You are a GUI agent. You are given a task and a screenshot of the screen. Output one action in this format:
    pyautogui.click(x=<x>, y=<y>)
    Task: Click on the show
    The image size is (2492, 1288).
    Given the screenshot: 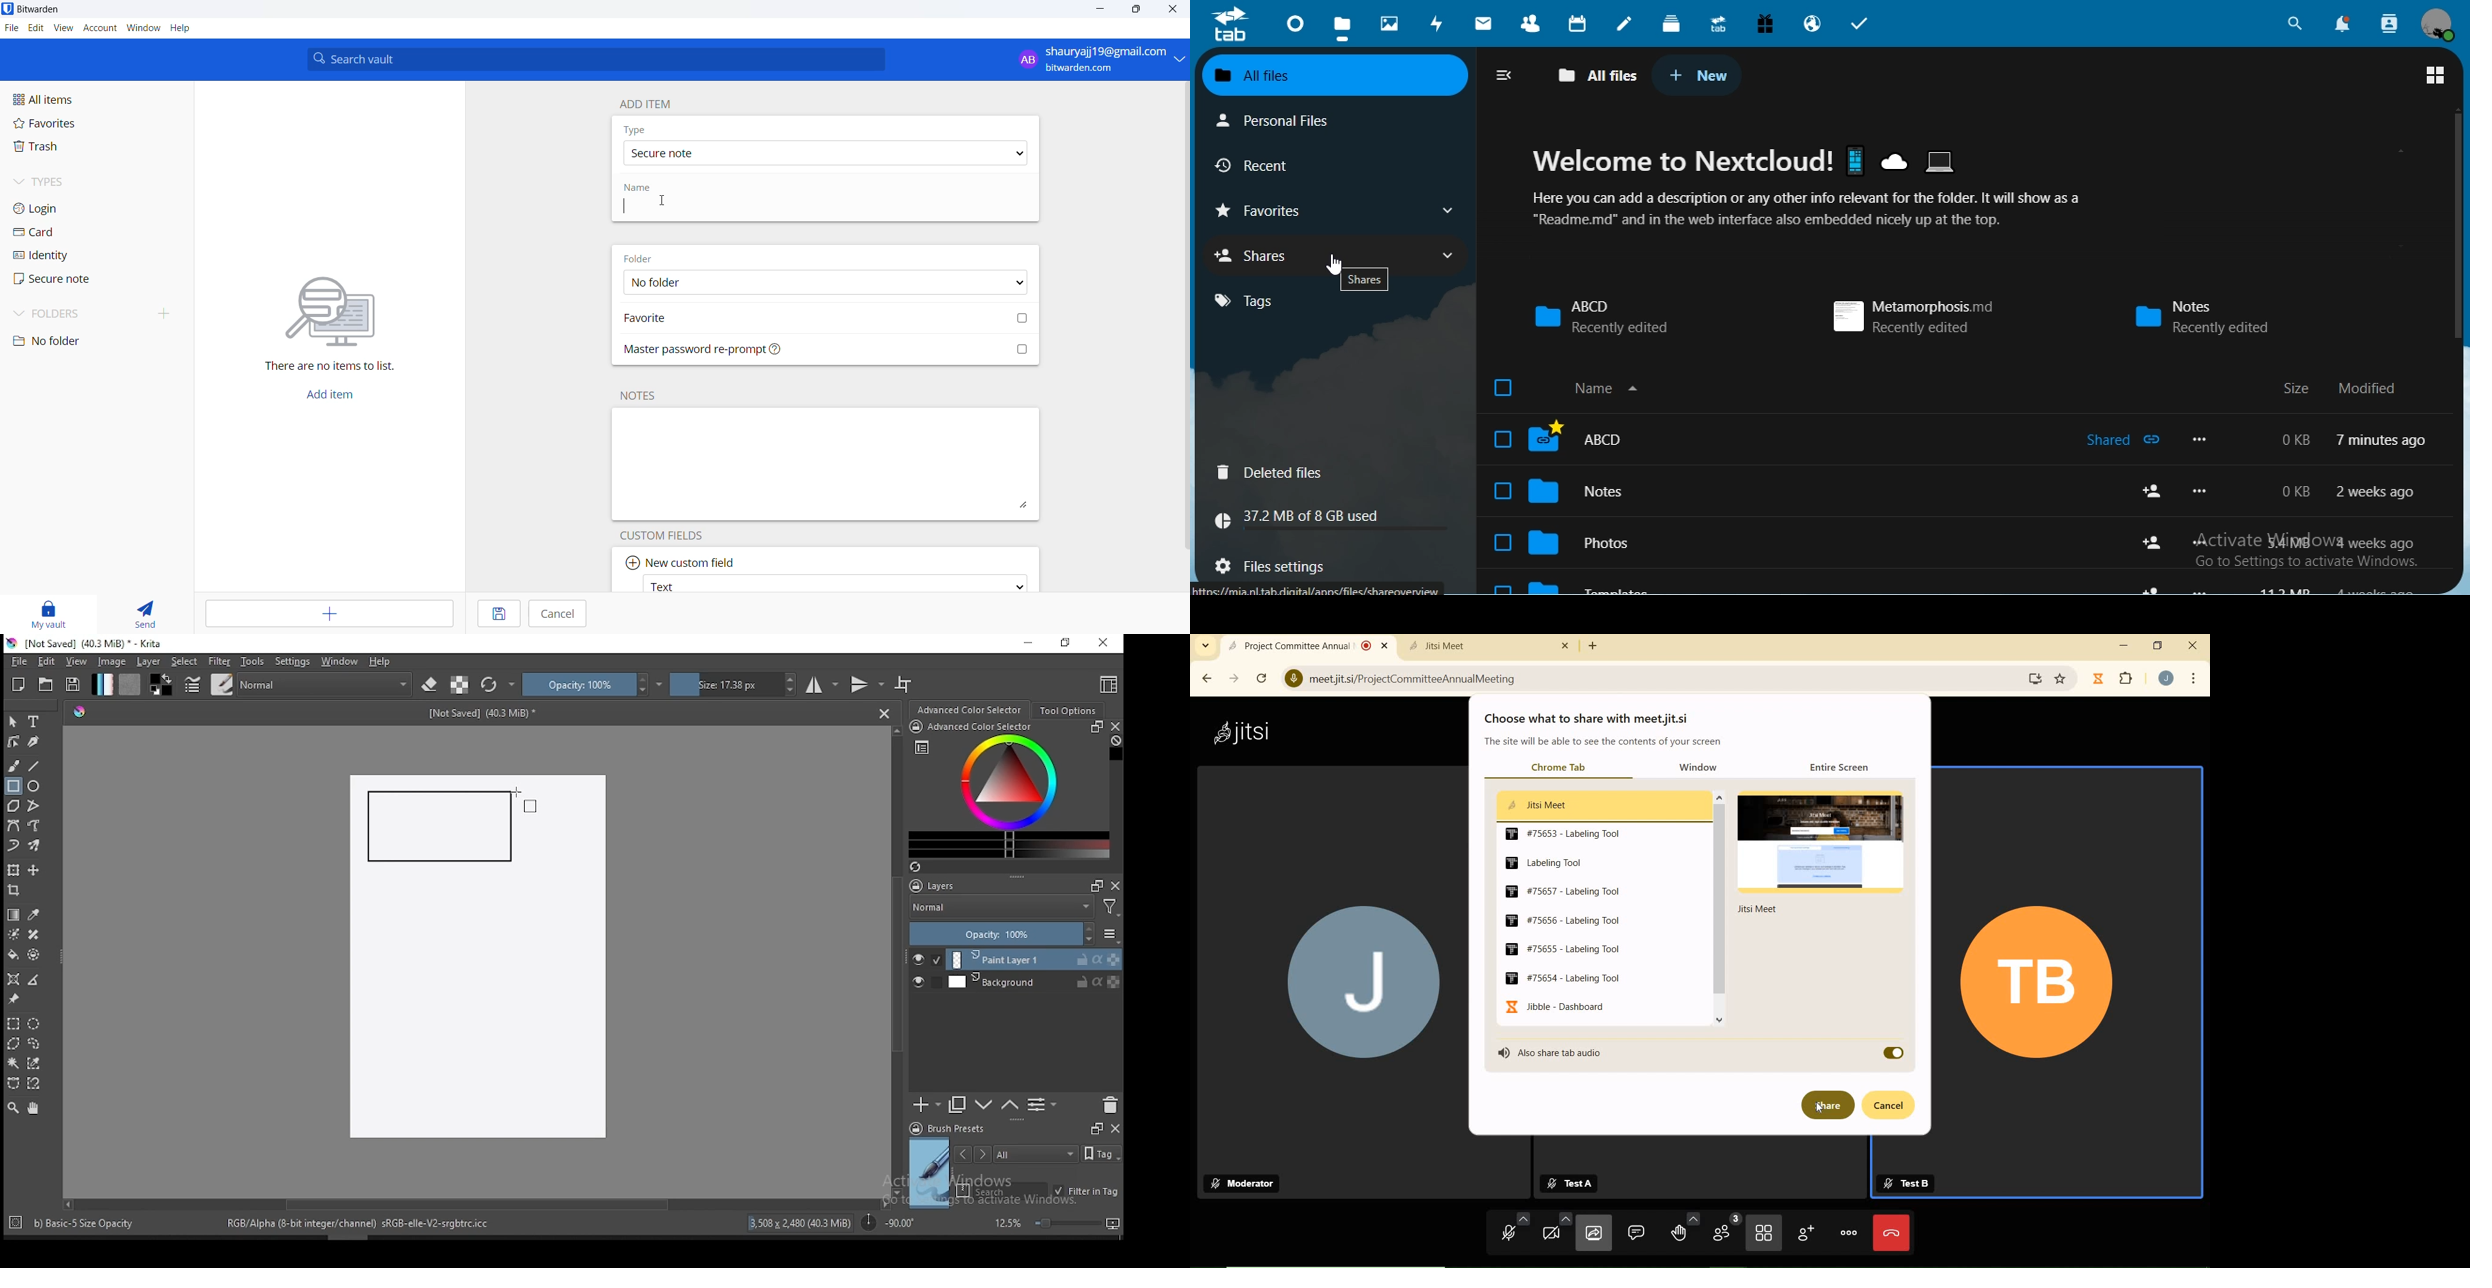 What is the action you would take?
    pyautogui.click(x=1449, y=258)
    